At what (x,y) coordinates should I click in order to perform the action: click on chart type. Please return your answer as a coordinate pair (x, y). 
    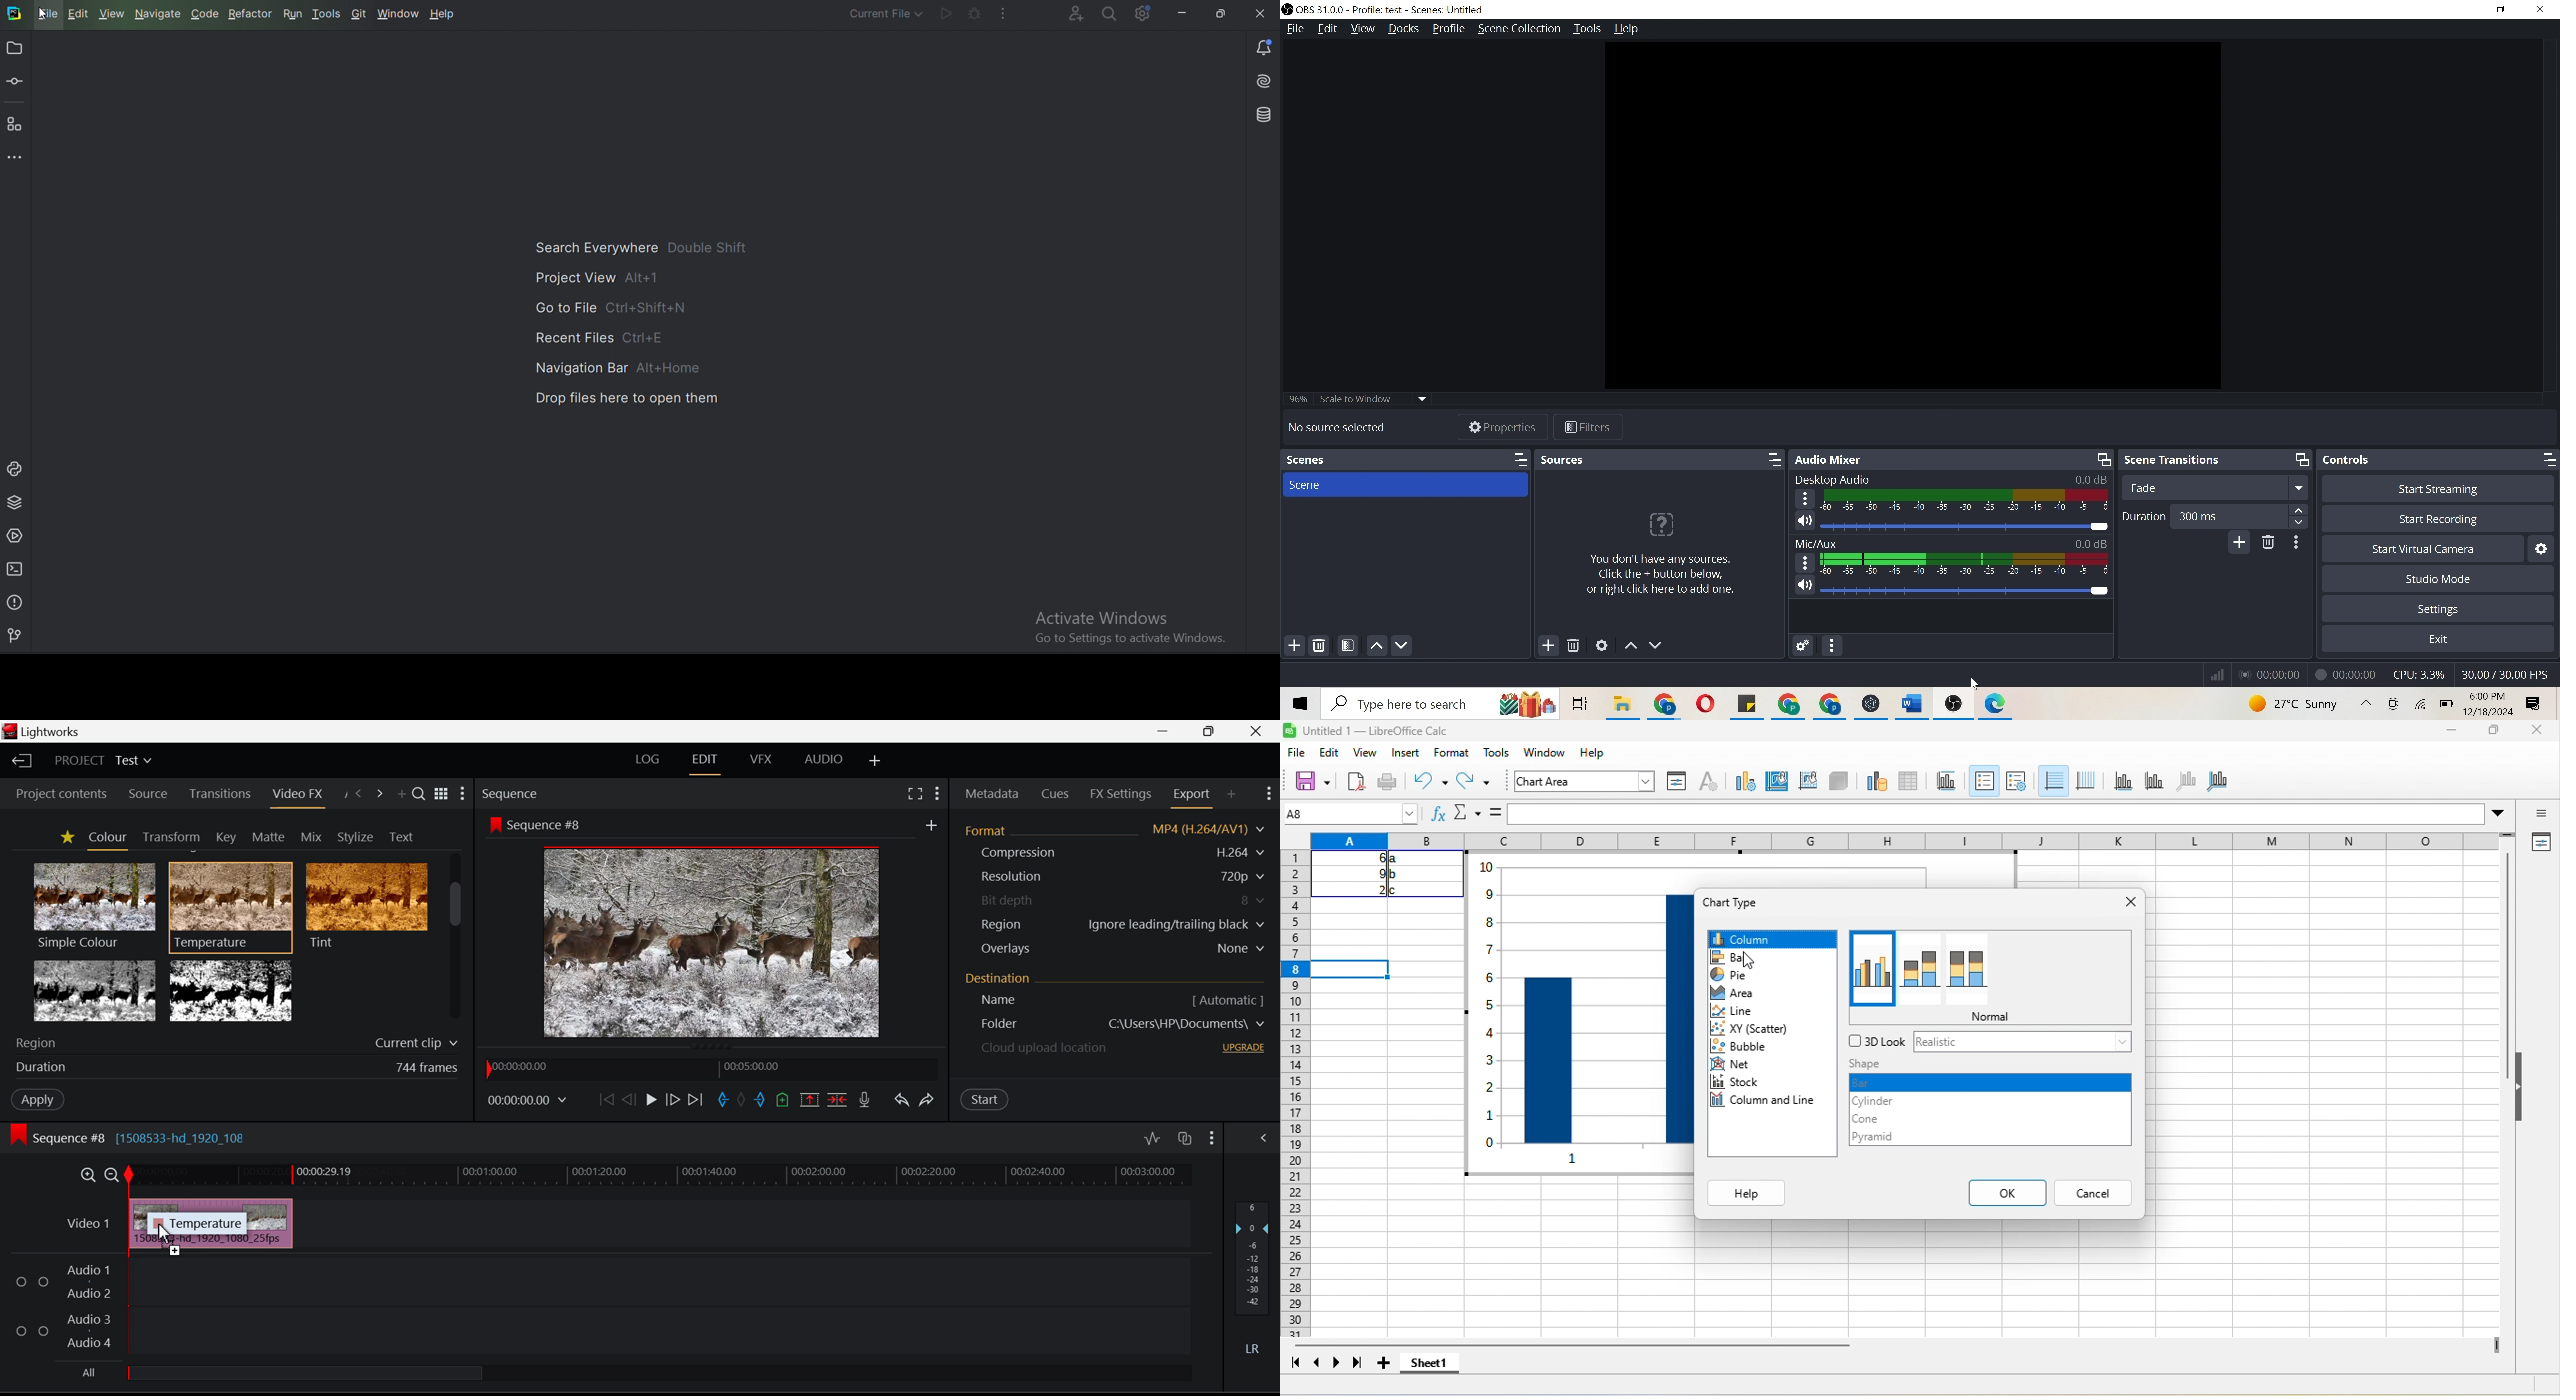
    Looking at the image, I should click on (1745, 902).